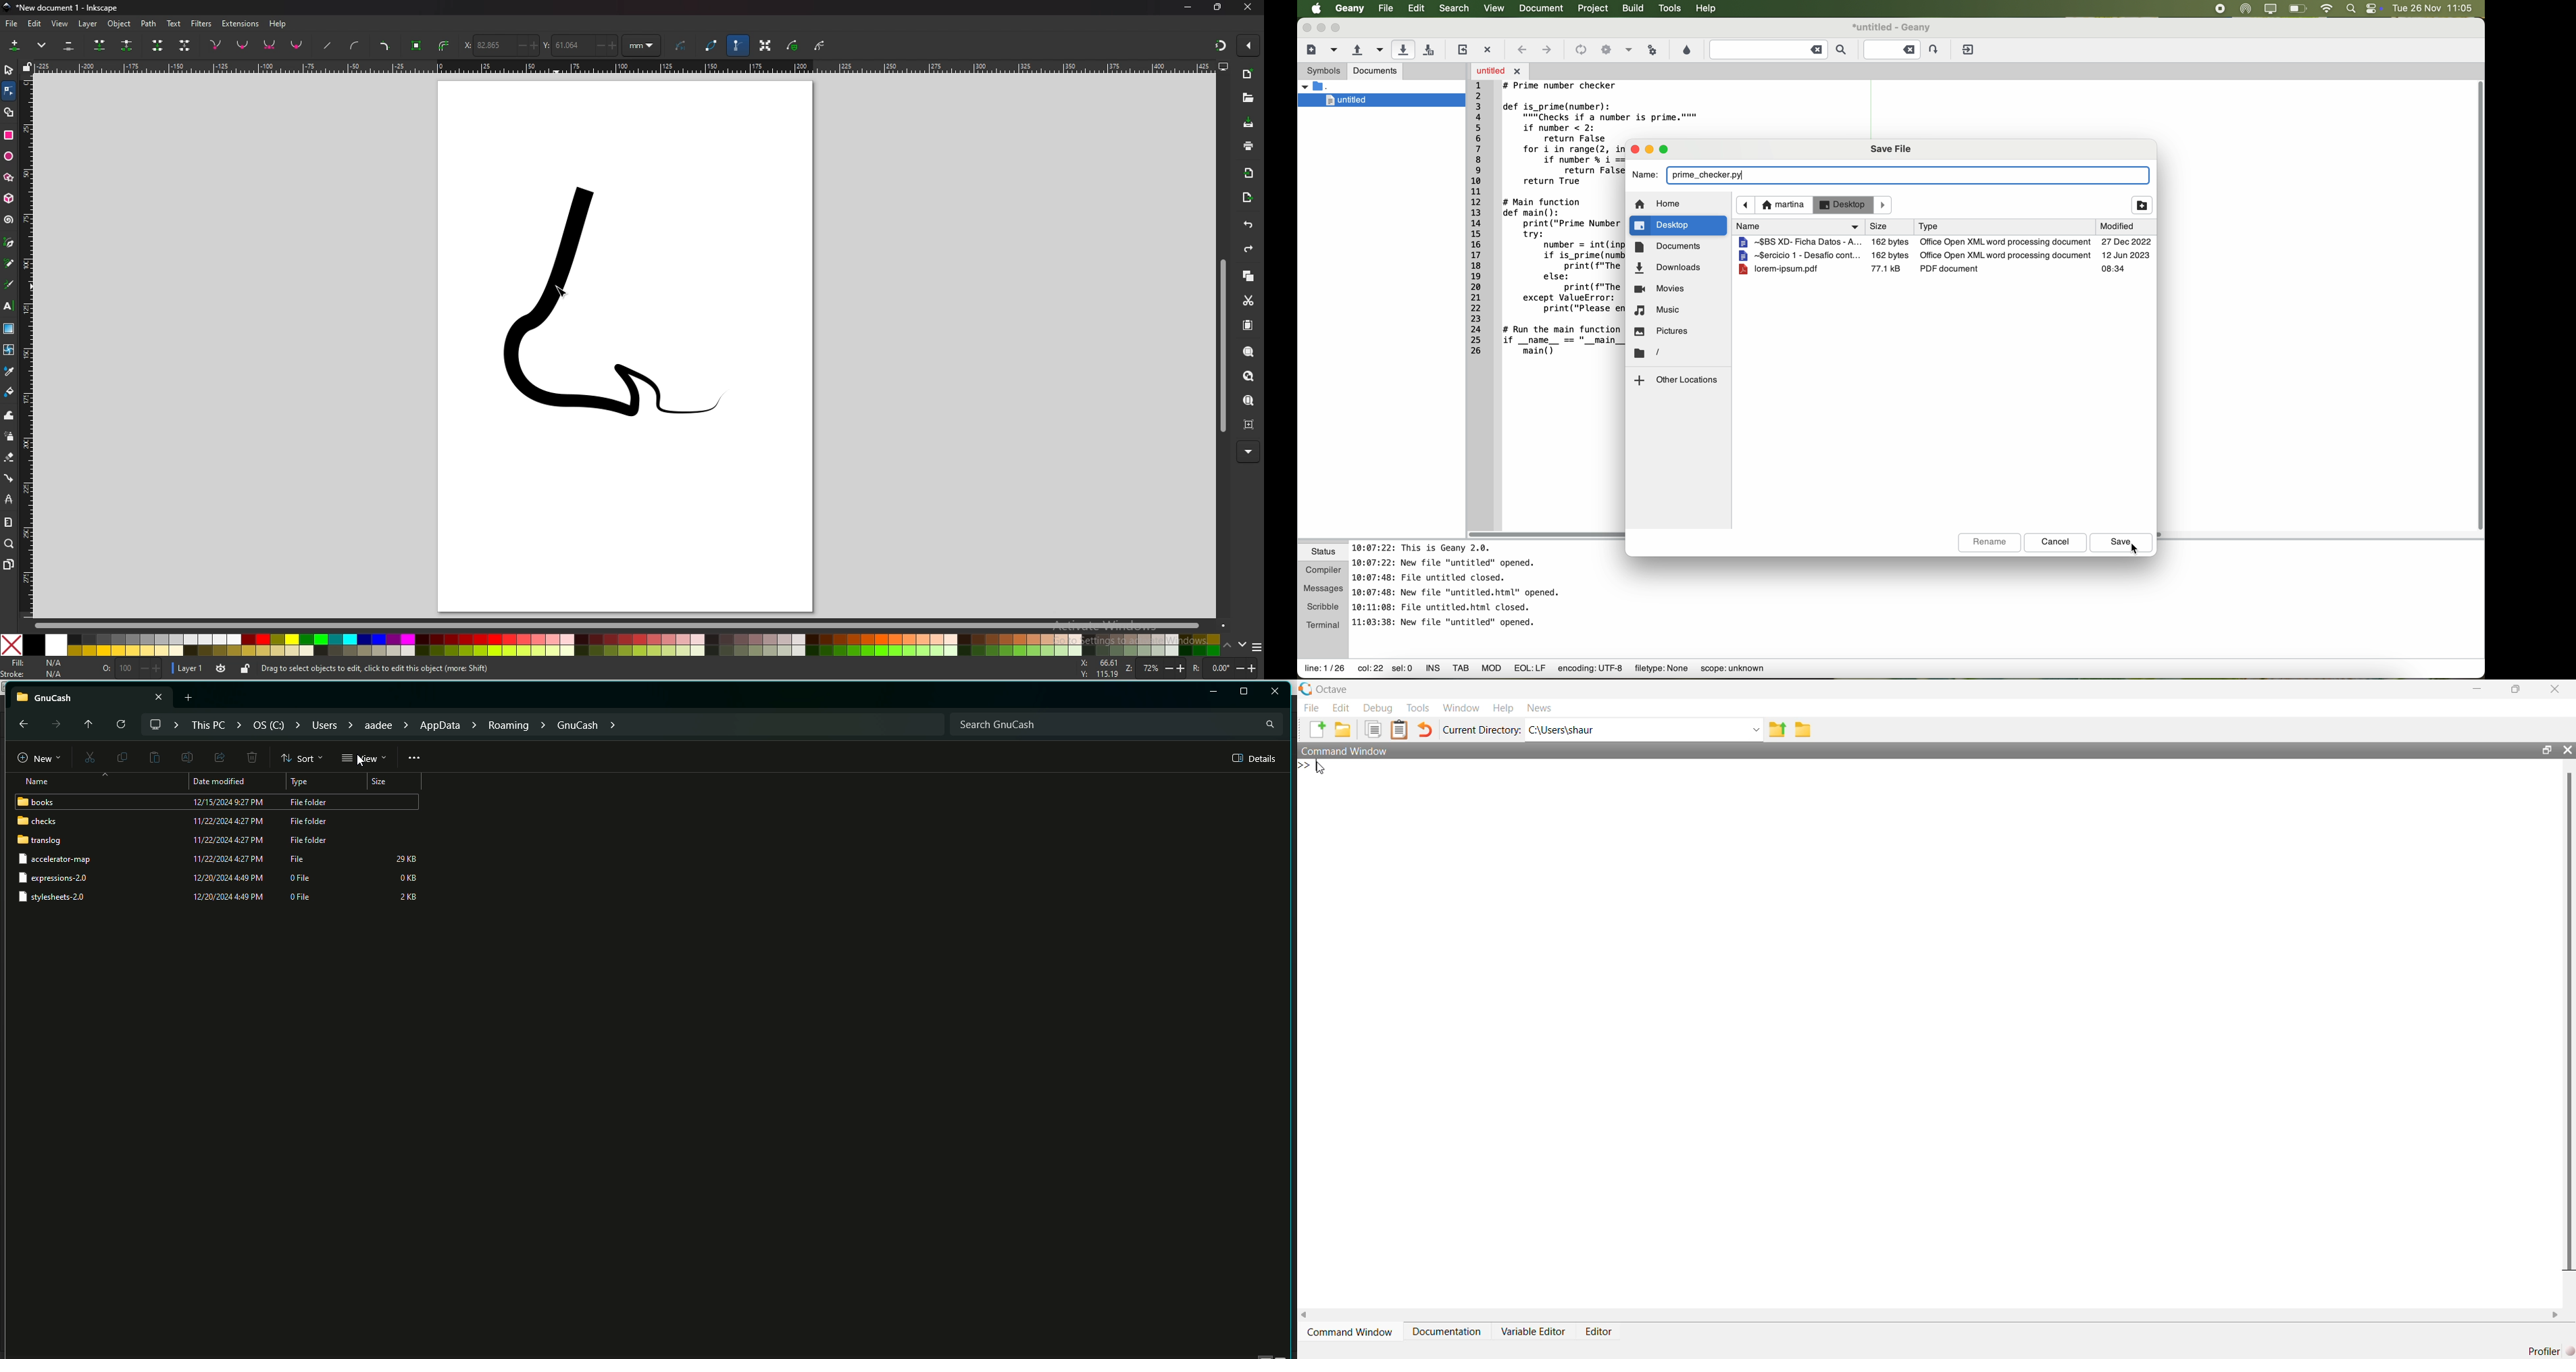 The width and height of the screenshot is (2576, 1372). What do you see at coordinates (1249, 452) in the screenshot?
I see `` at bounding box center [1249, 452].